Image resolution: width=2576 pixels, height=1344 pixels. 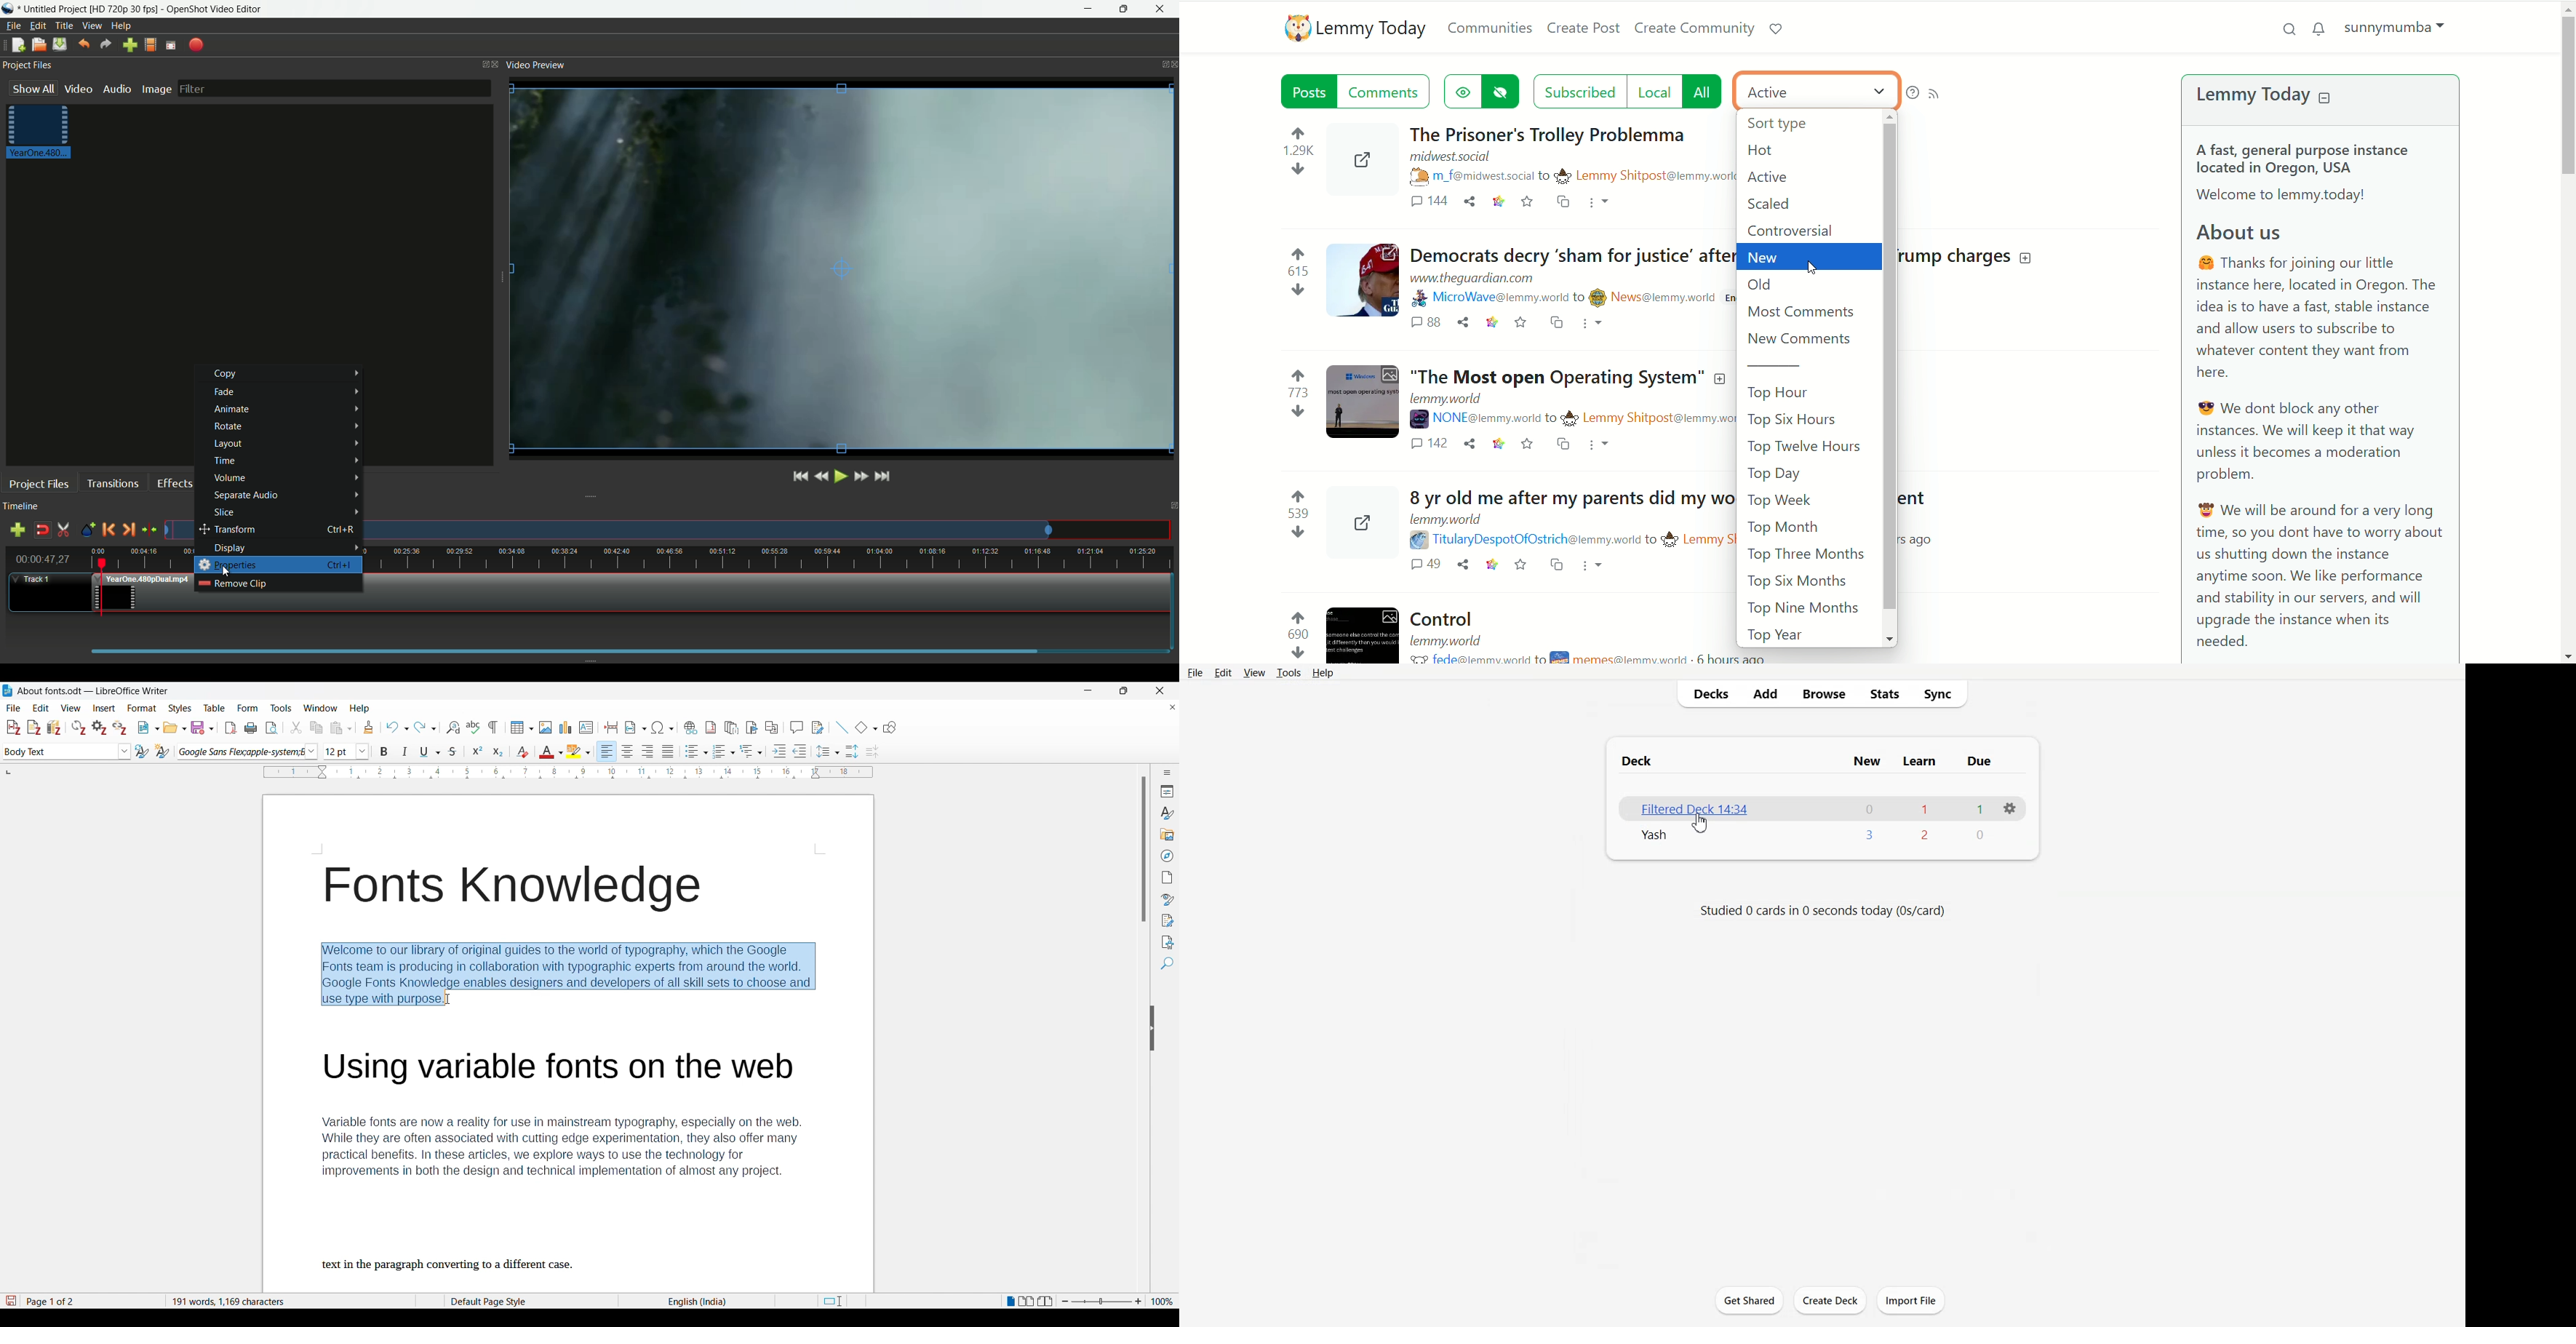 What do you see at coordinates (586, 727) in the screenshot?
I see `Insert text box` at bounding box center [586, 727].